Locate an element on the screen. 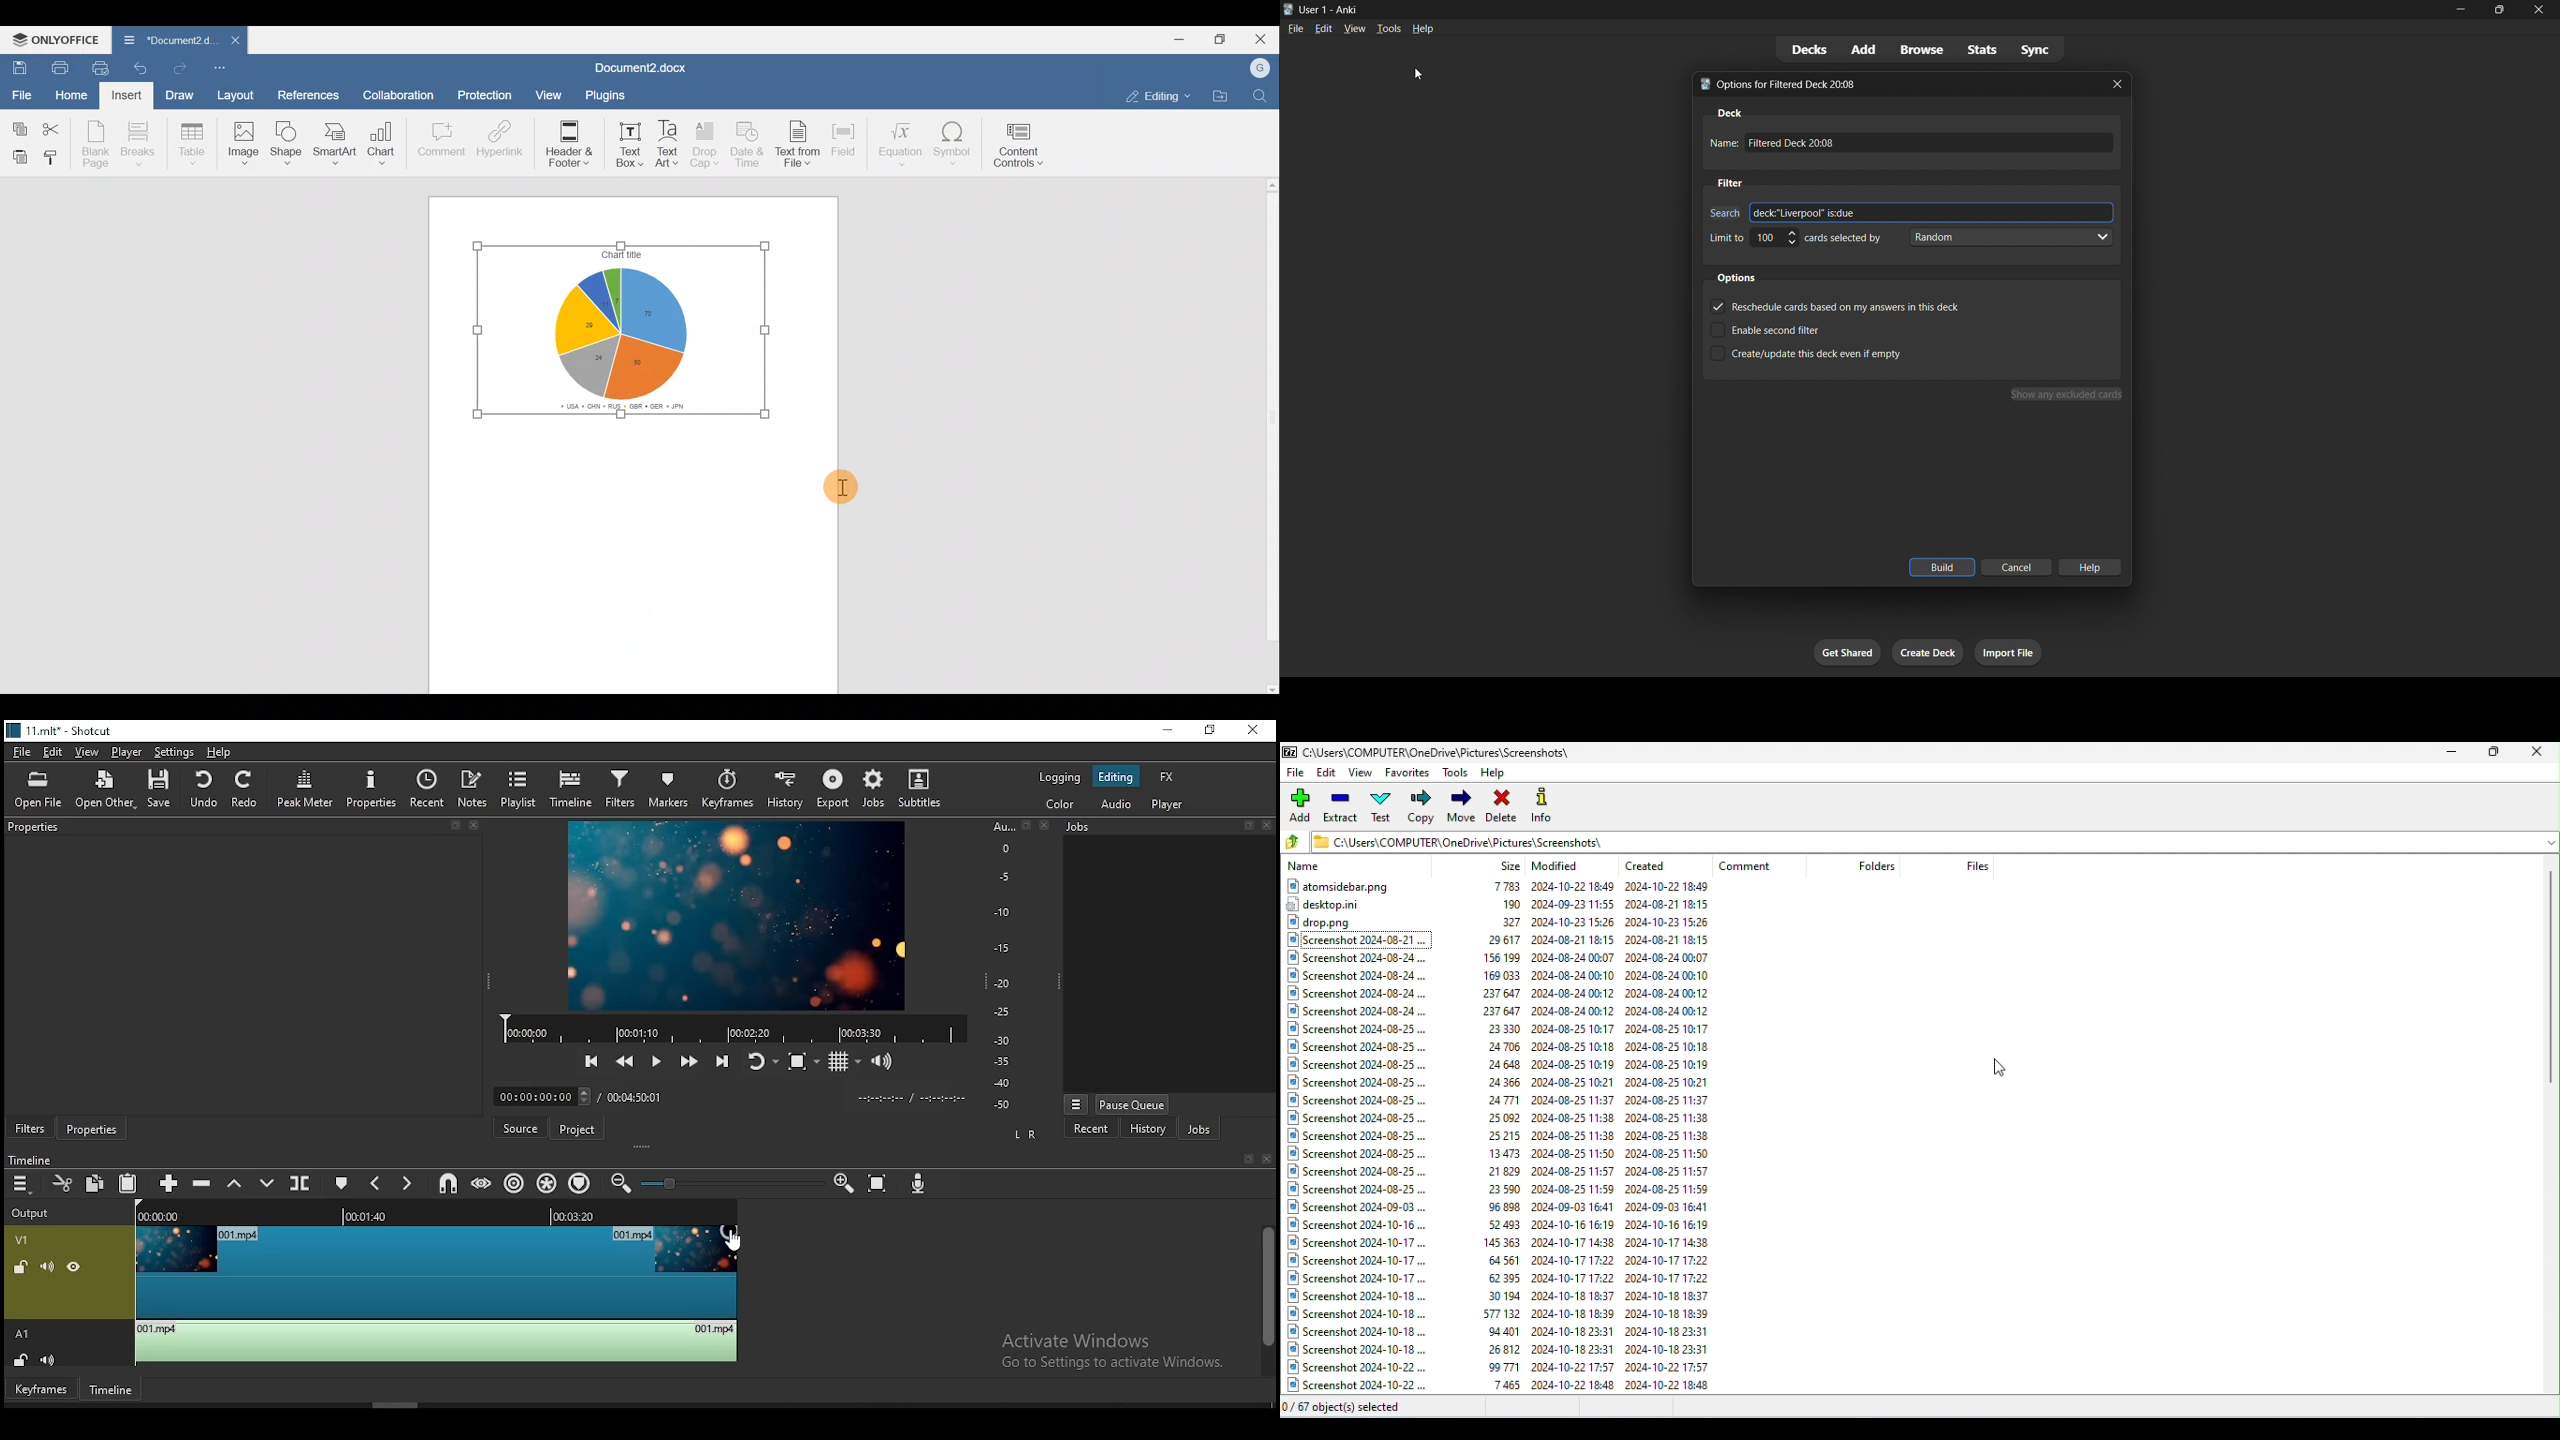 The height and width of the screenshot is (1456, 2576). skip to previous point is located at coordinates (592, 1061).